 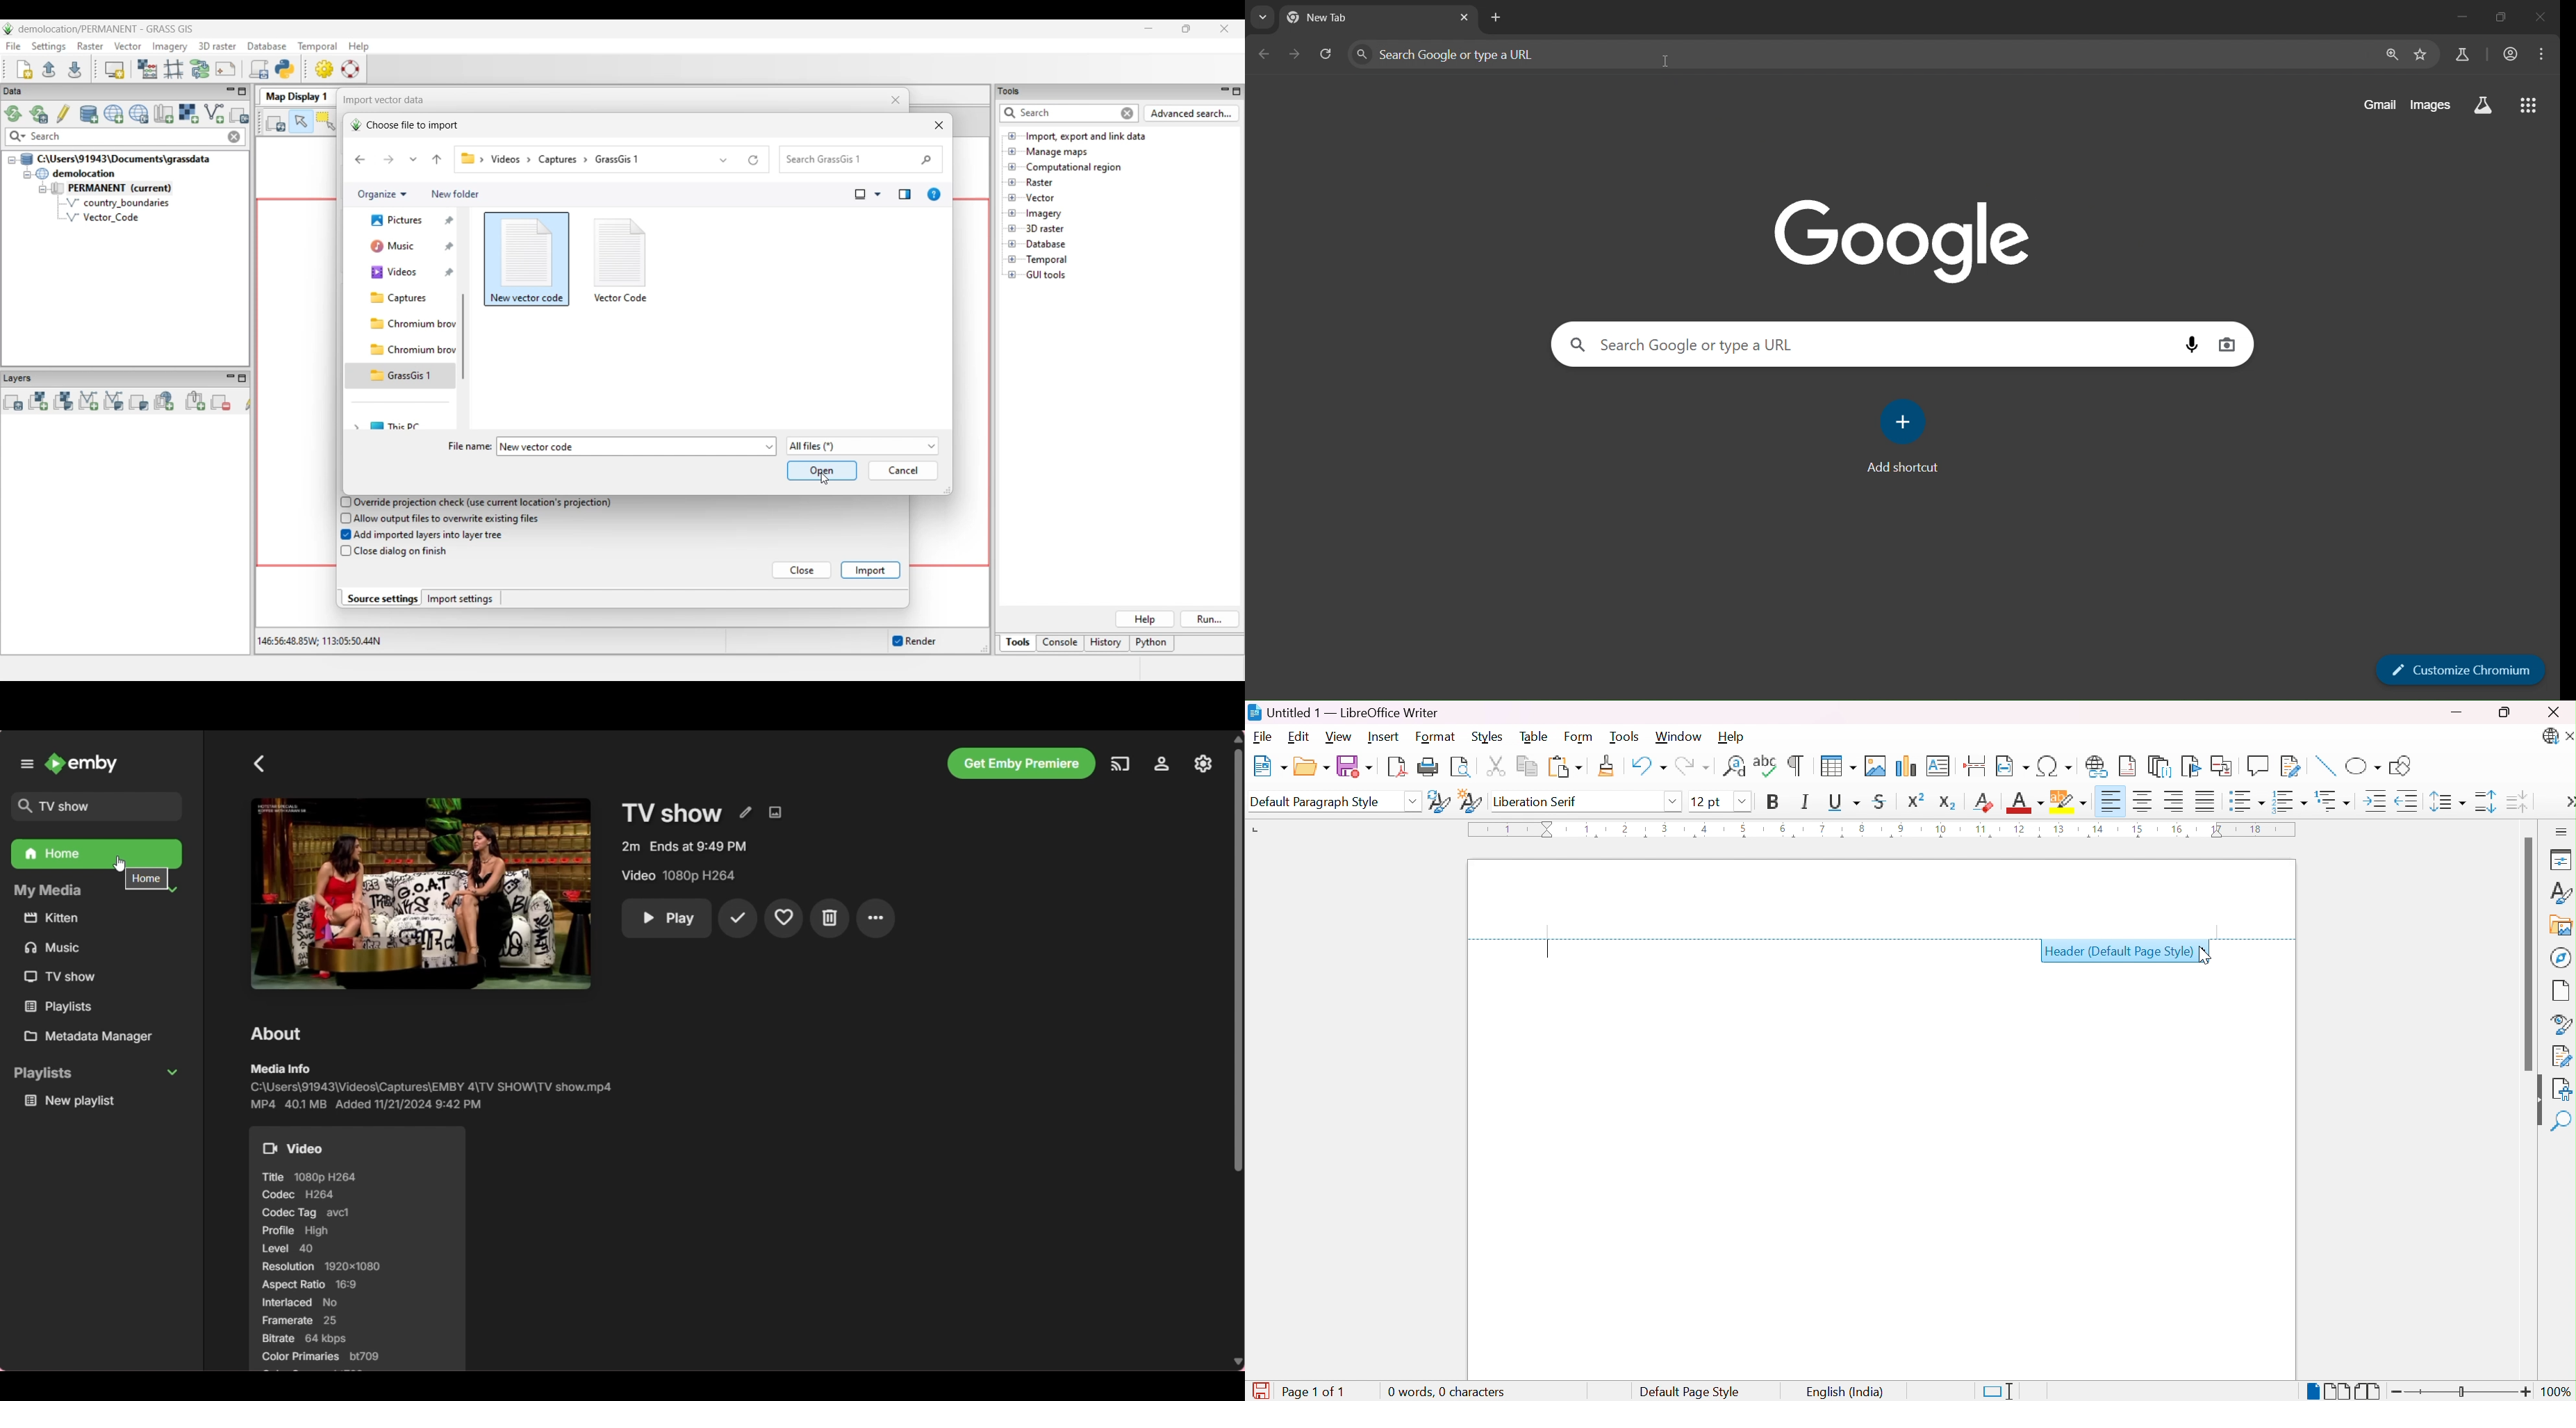 I want to click on View, so click(x=1337, y=737).